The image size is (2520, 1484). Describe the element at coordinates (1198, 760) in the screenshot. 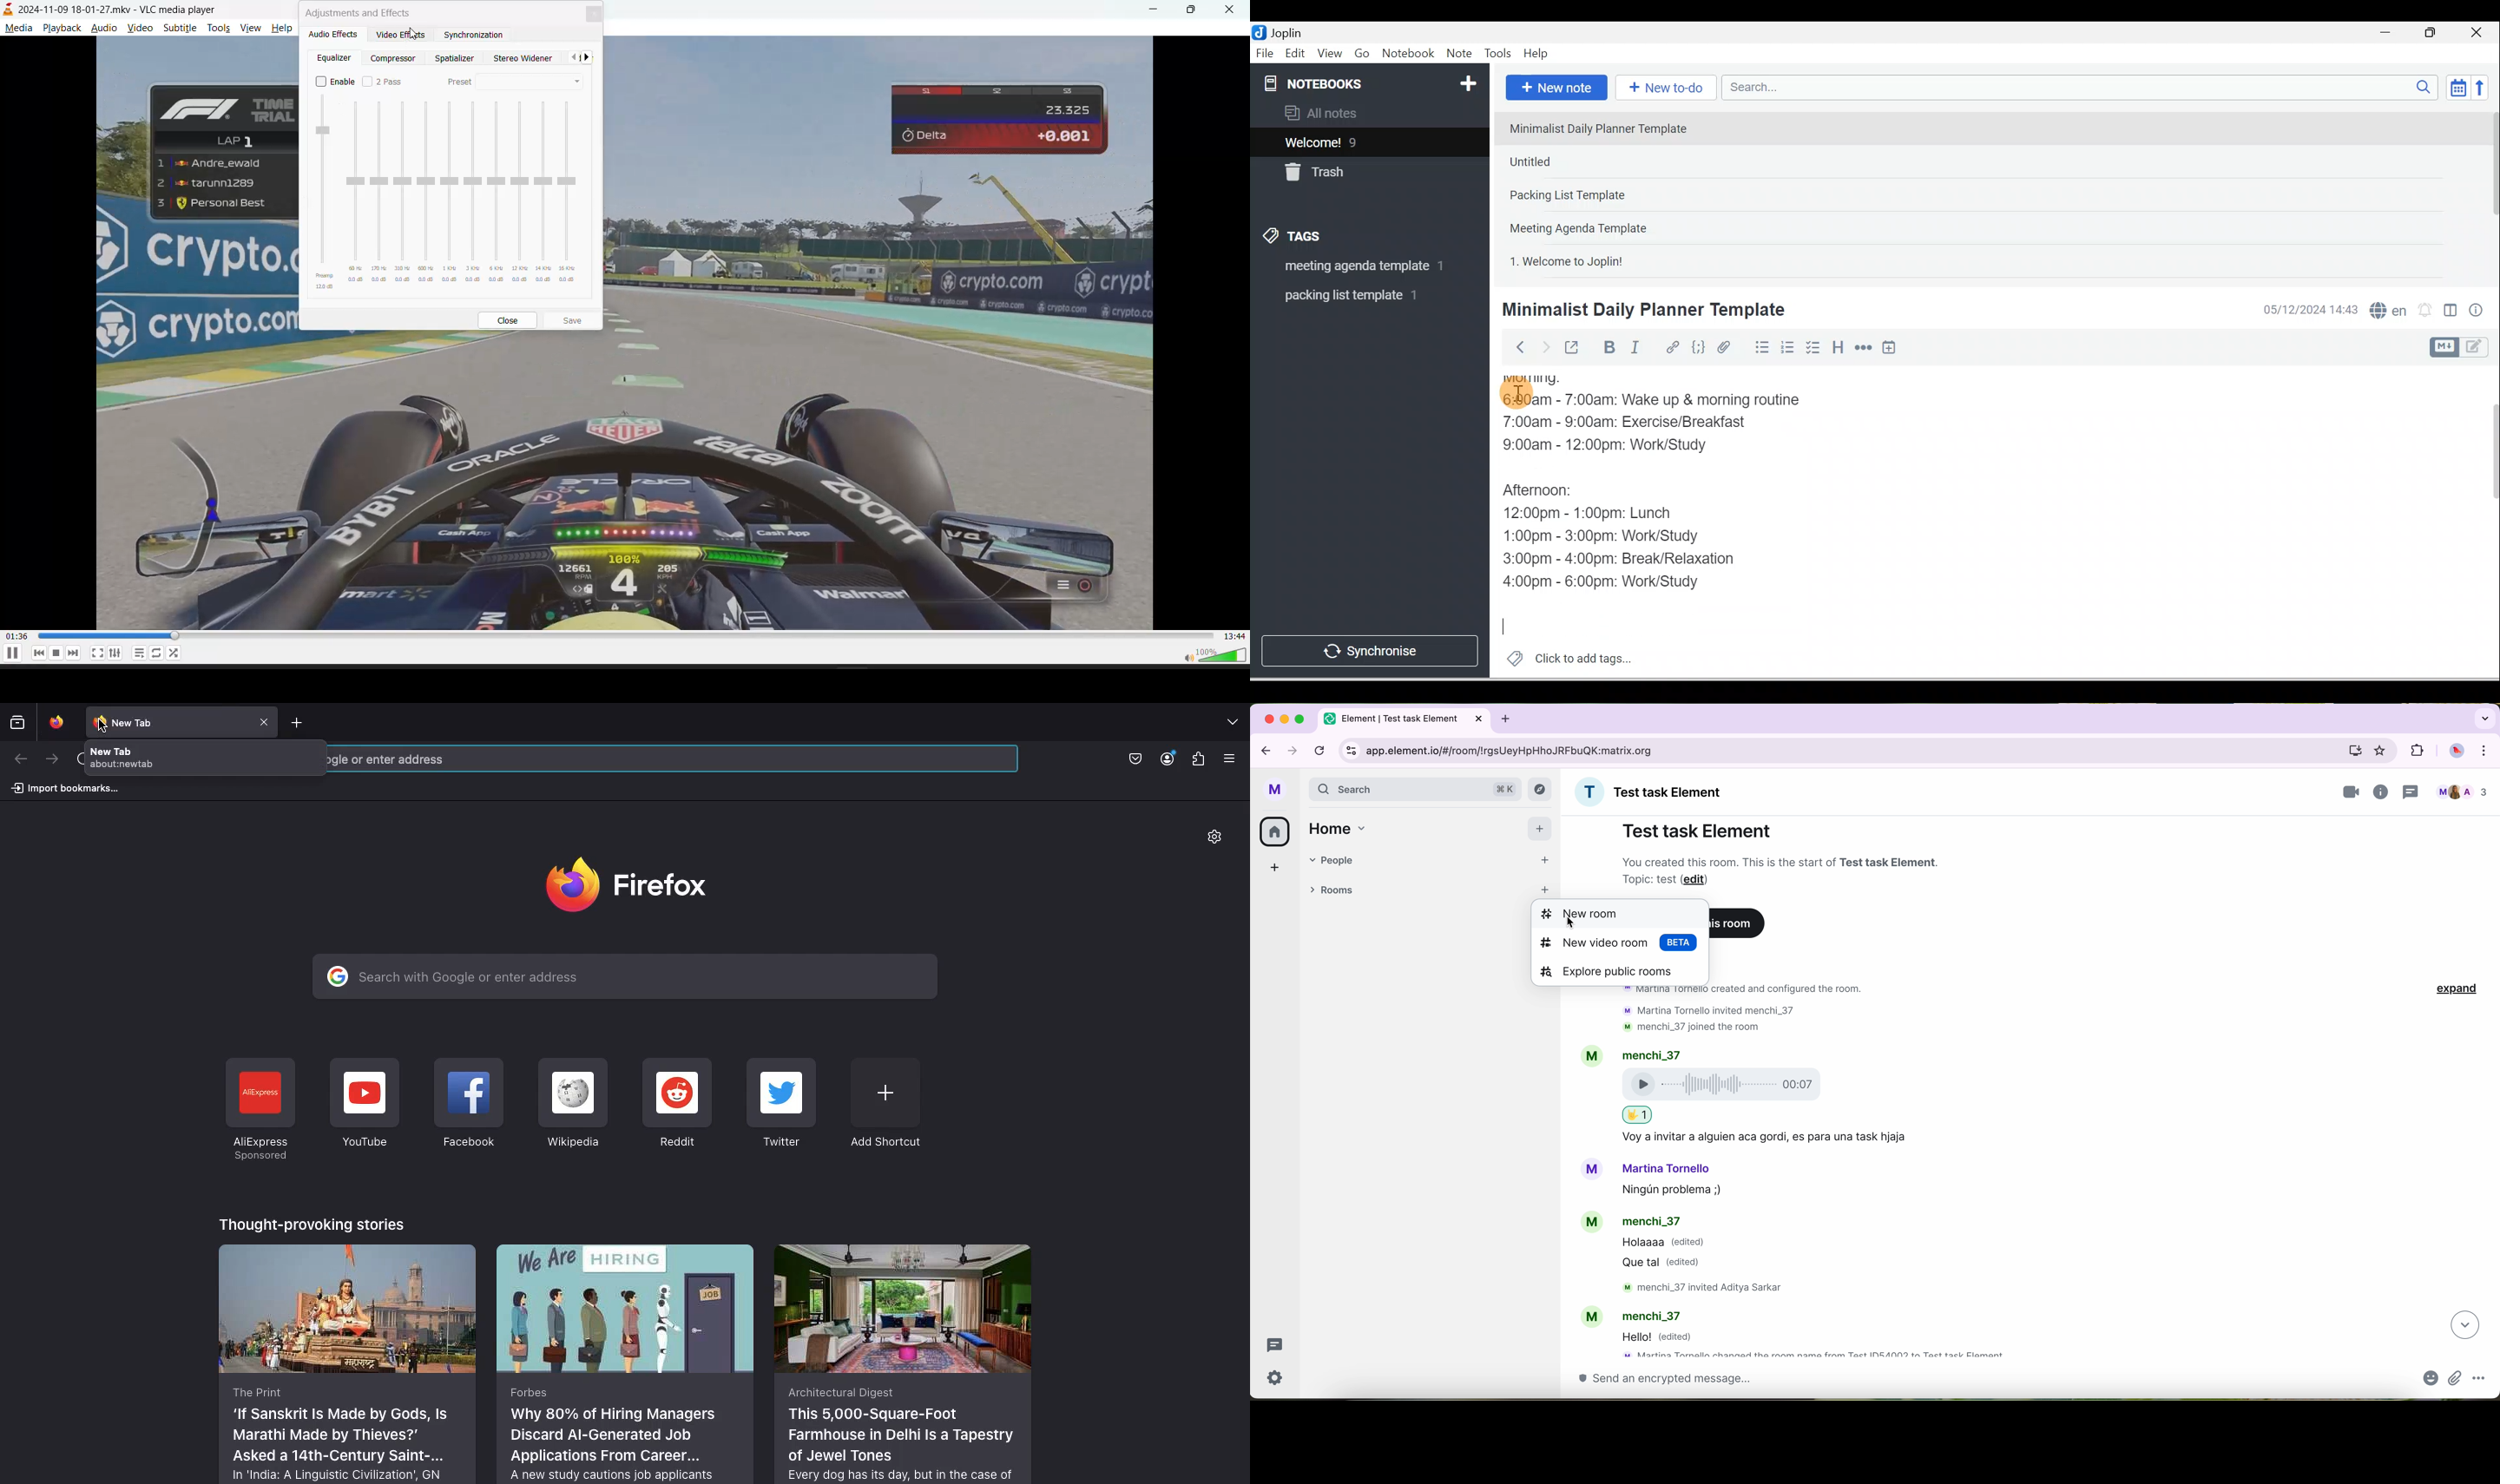

I see `Extensions` at that location.